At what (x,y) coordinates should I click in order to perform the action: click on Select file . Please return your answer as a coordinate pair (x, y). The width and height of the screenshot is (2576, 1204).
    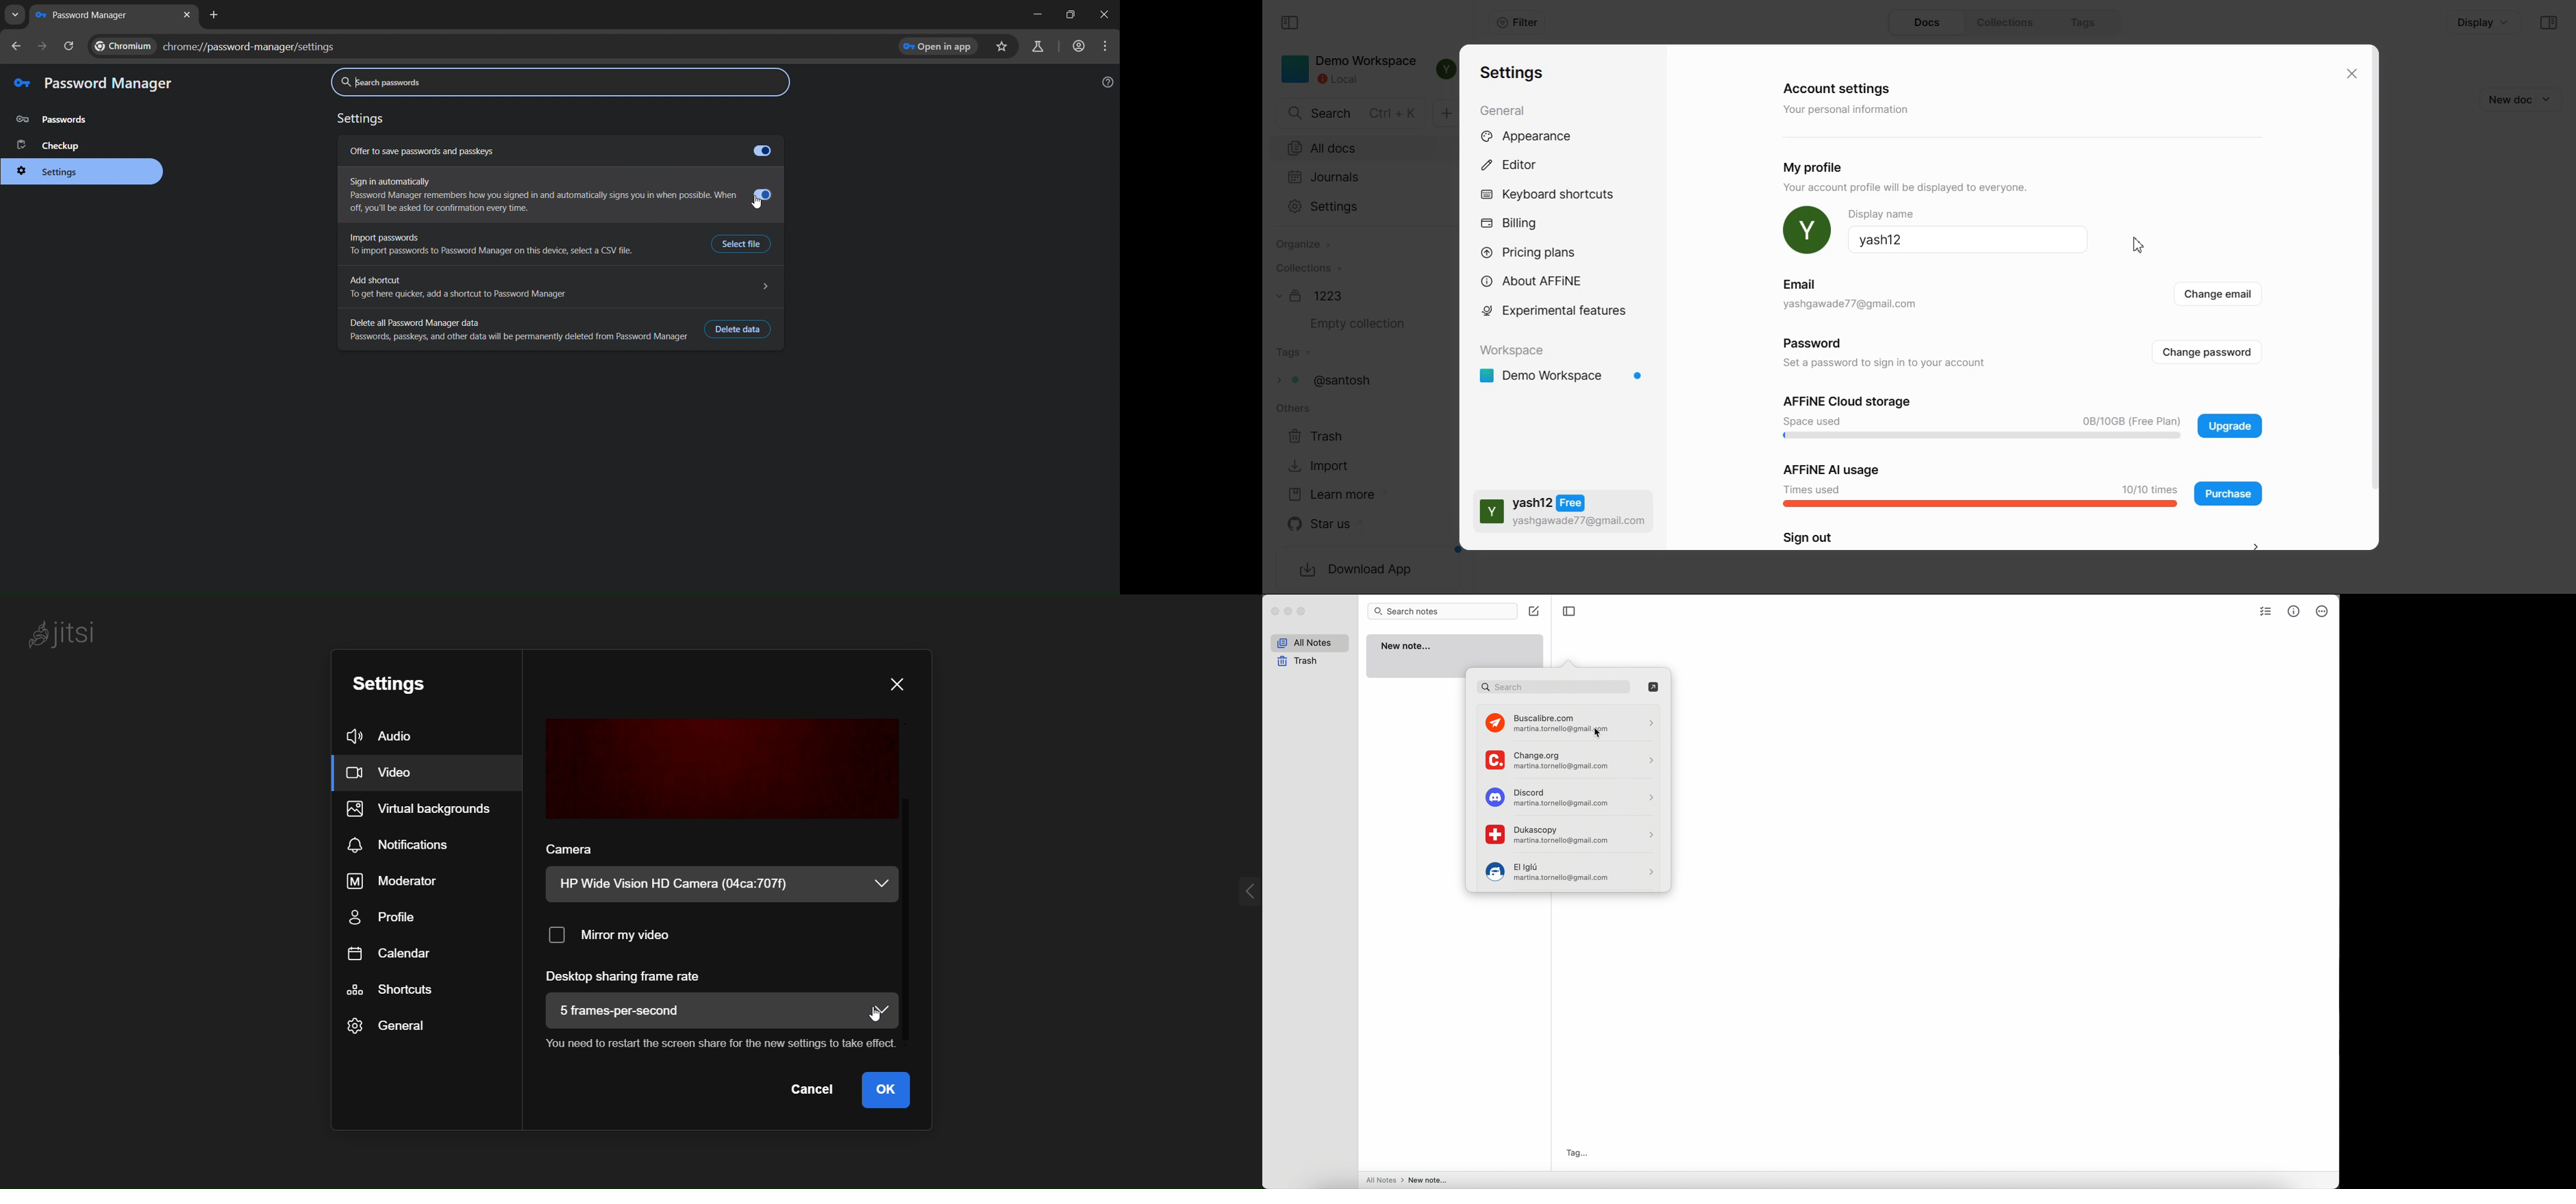
    Looking at the image, I should click on (745, 243).